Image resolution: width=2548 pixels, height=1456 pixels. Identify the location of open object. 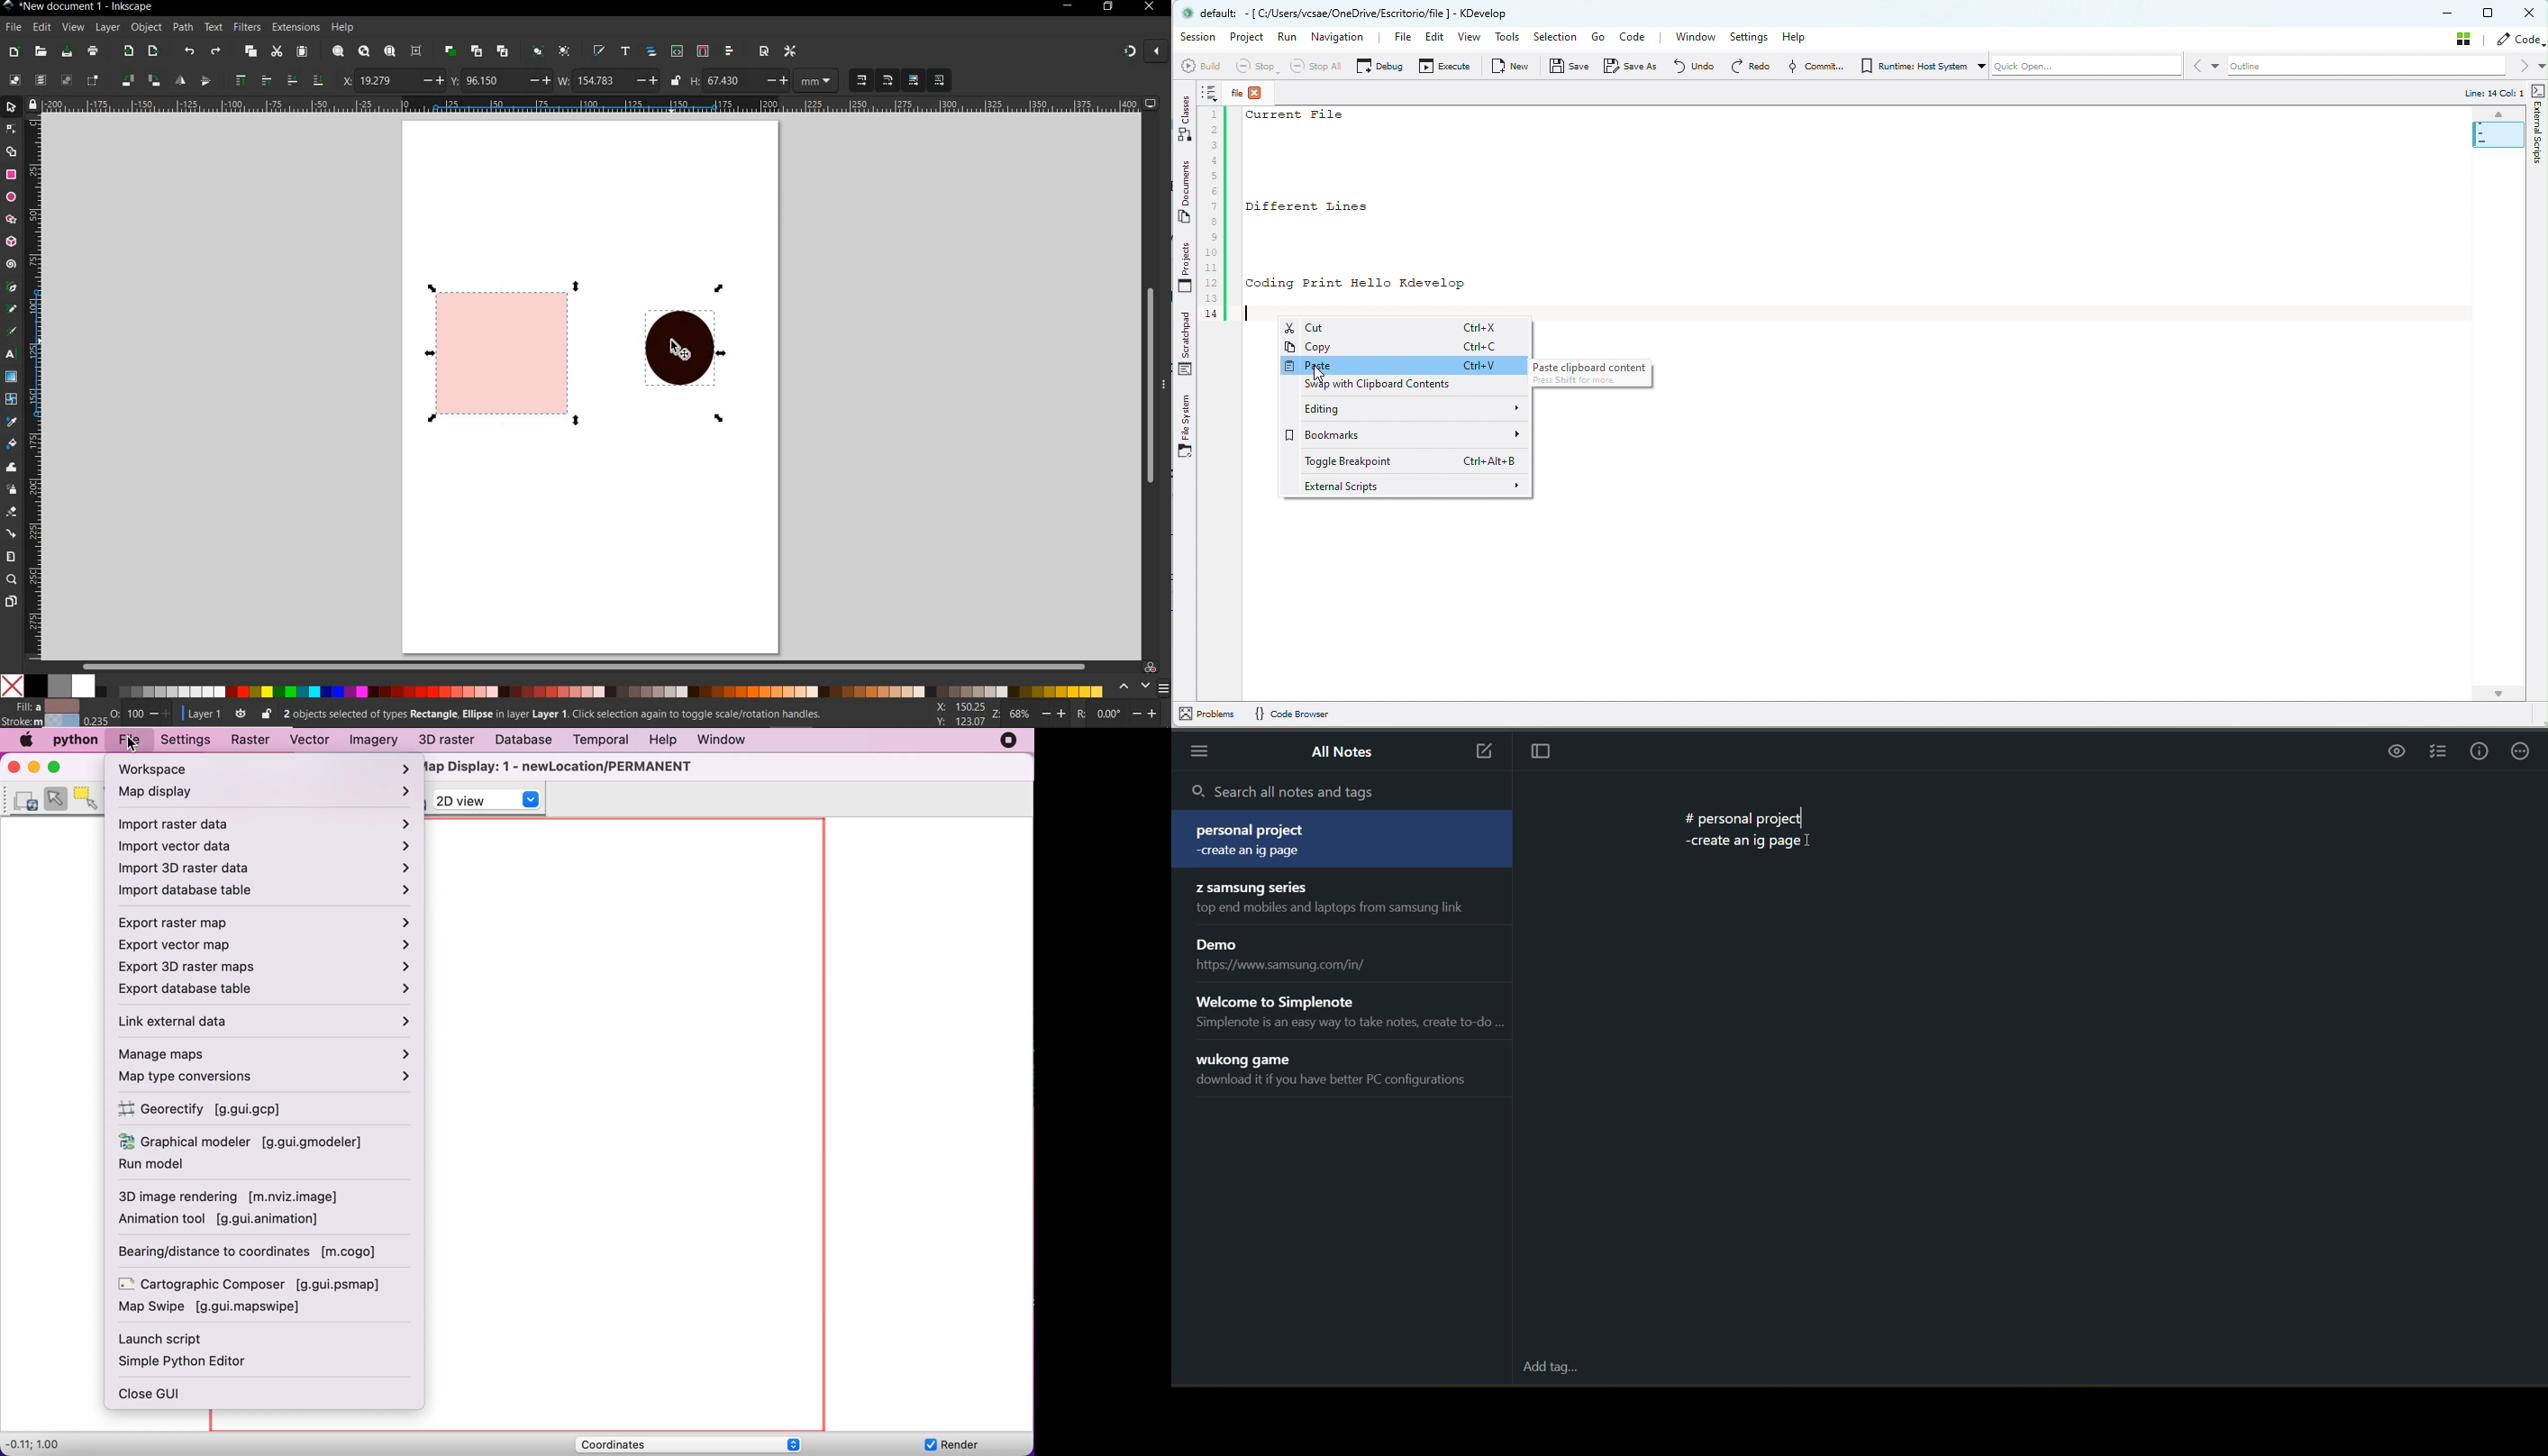
(651, 52).